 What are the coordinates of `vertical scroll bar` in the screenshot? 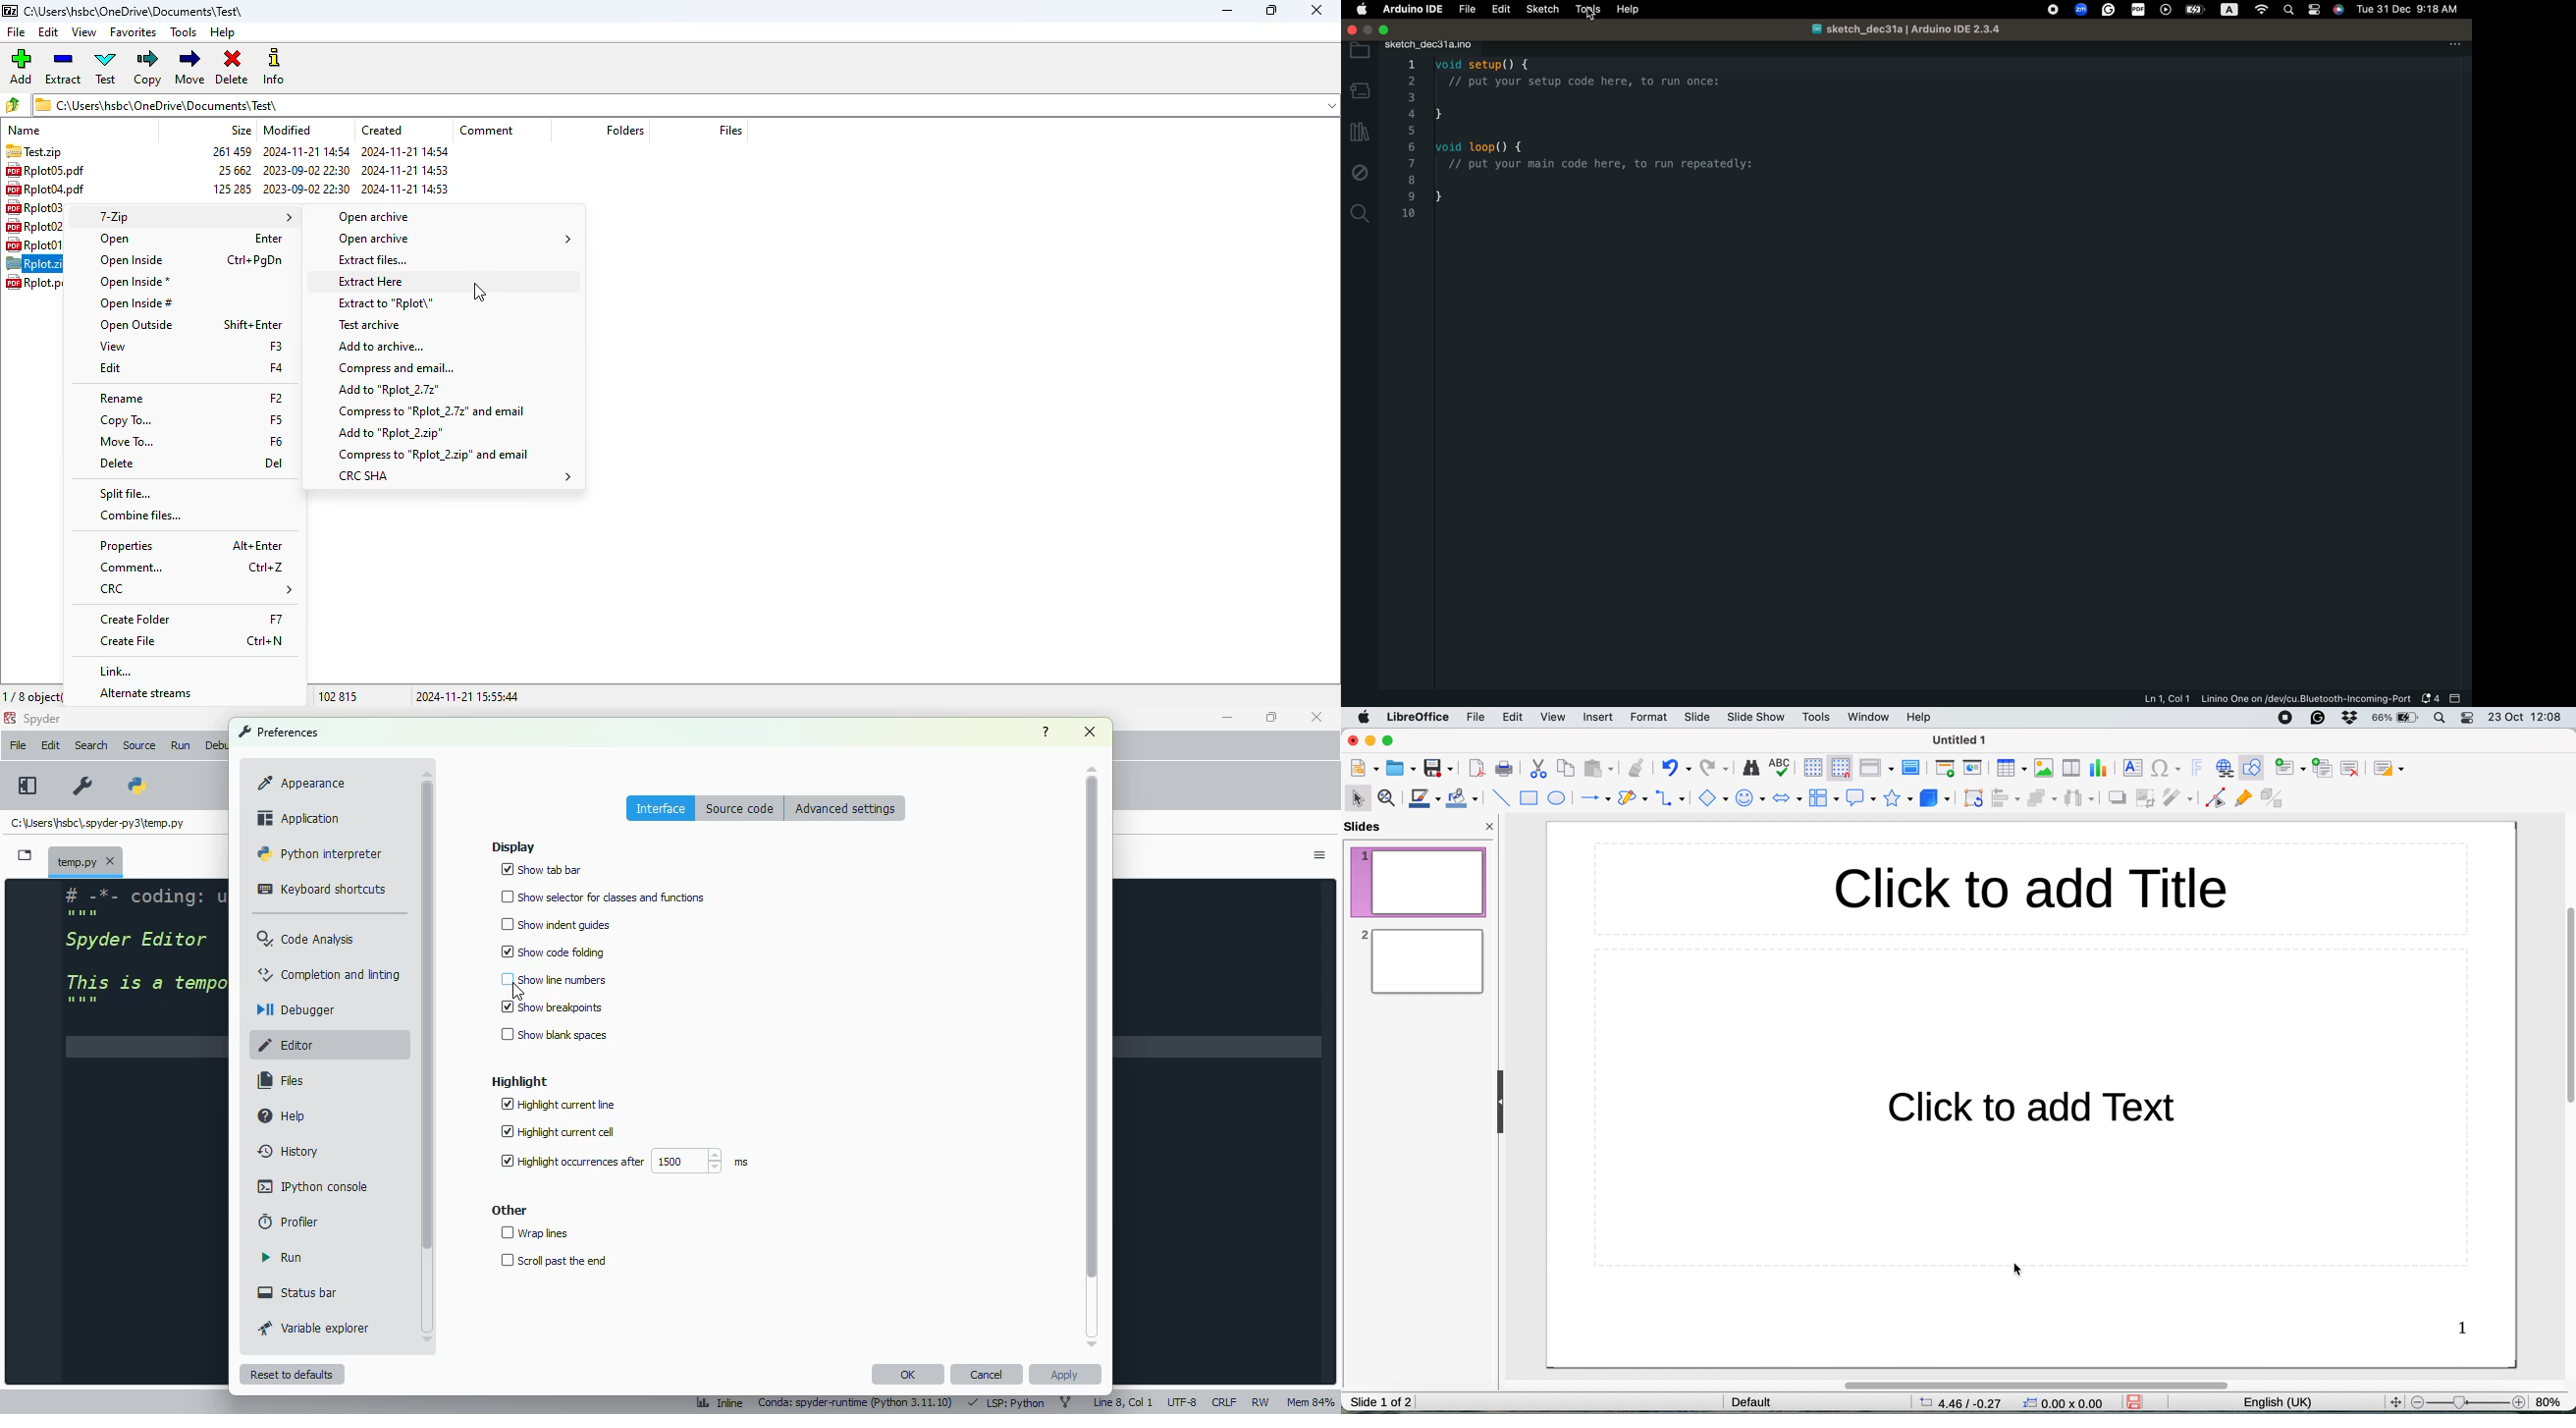 It's located at (1092, 1027).